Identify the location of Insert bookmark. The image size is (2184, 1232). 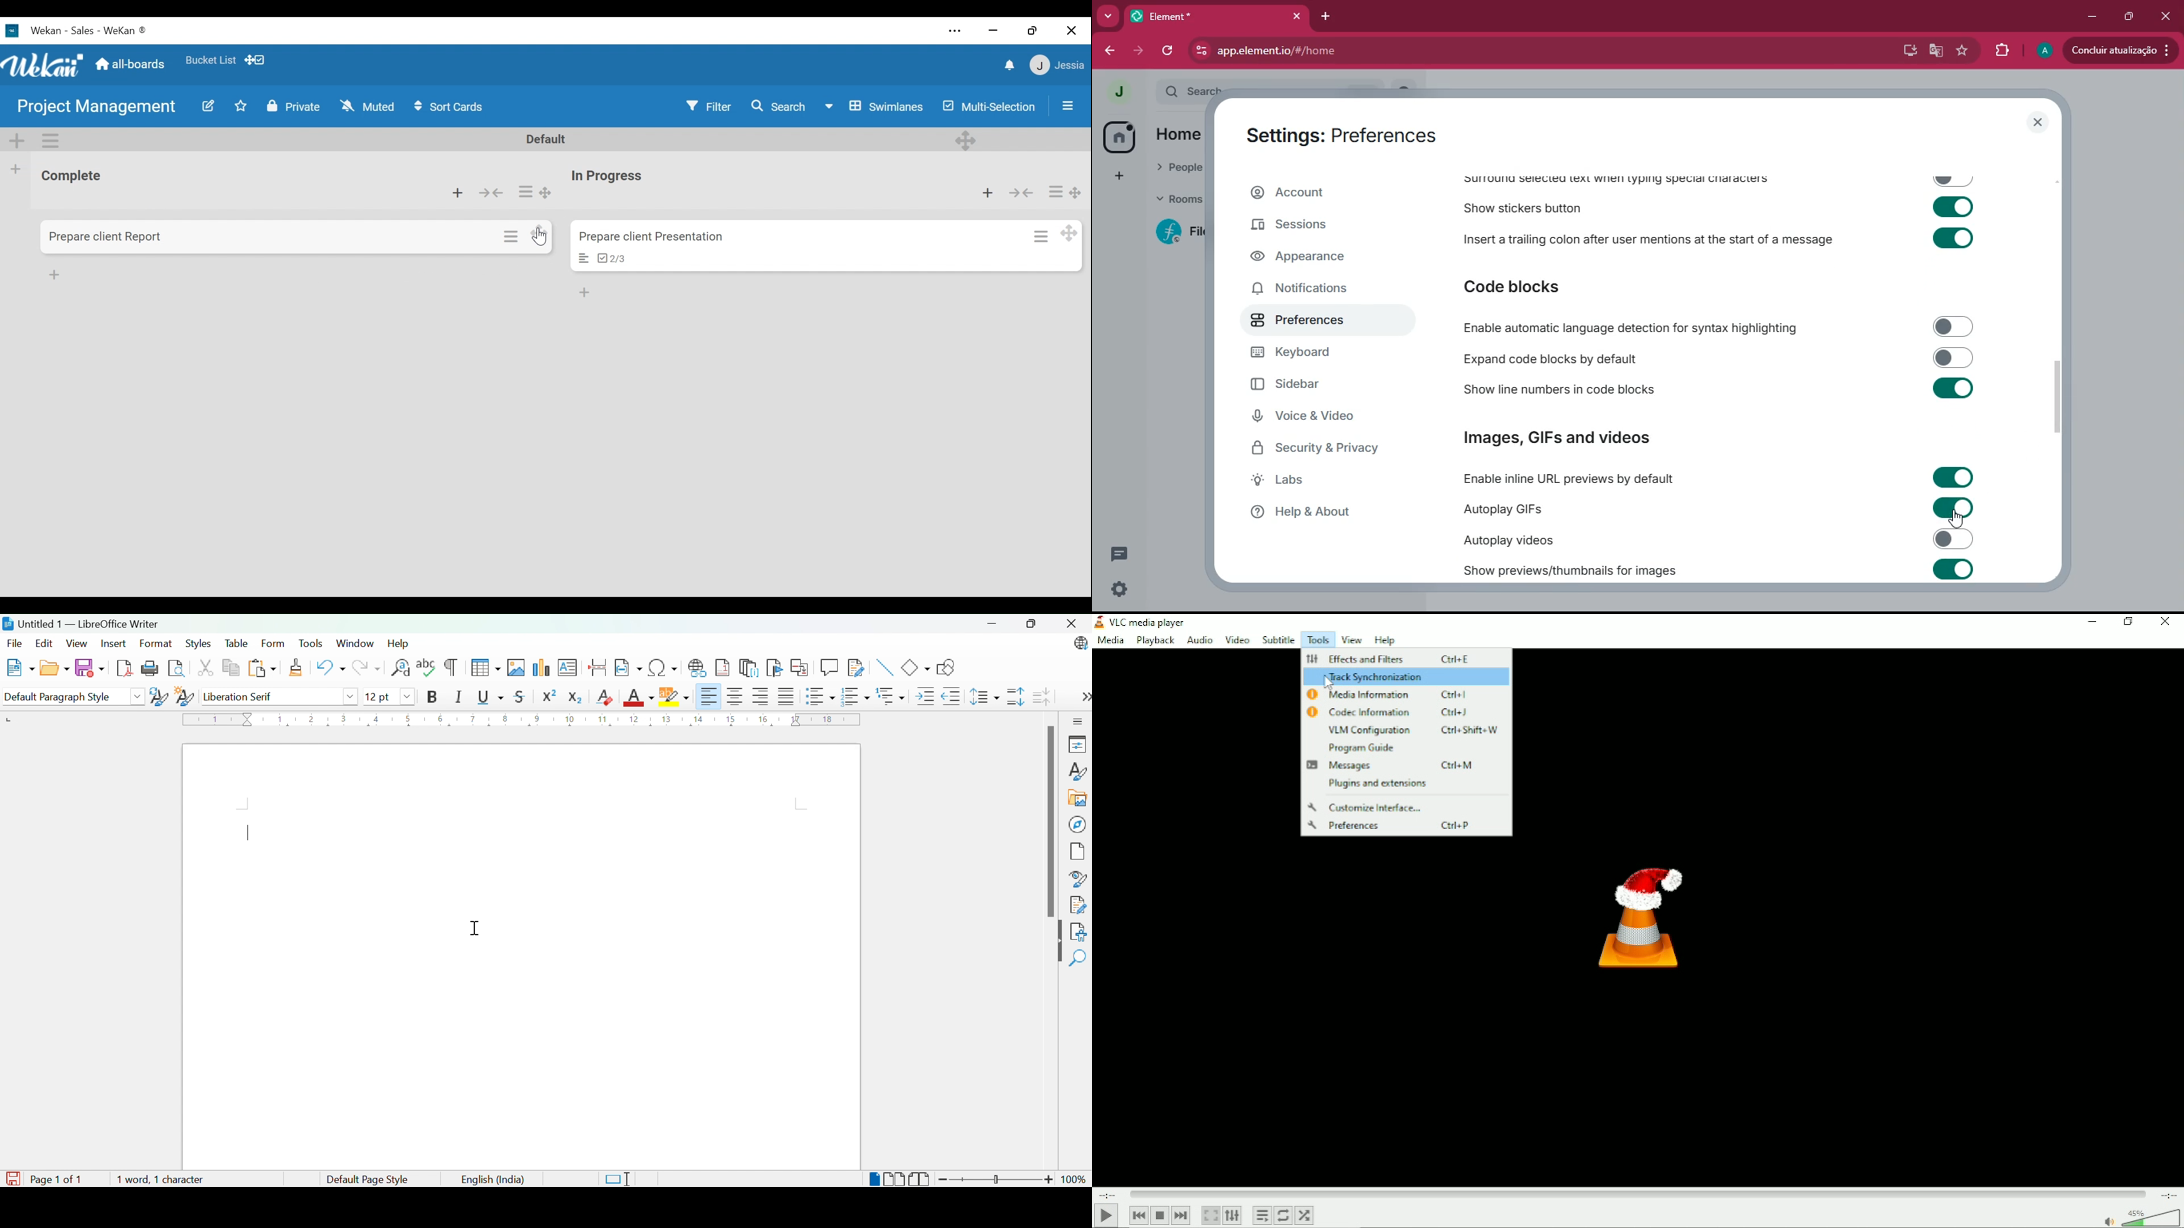
(775, 667).